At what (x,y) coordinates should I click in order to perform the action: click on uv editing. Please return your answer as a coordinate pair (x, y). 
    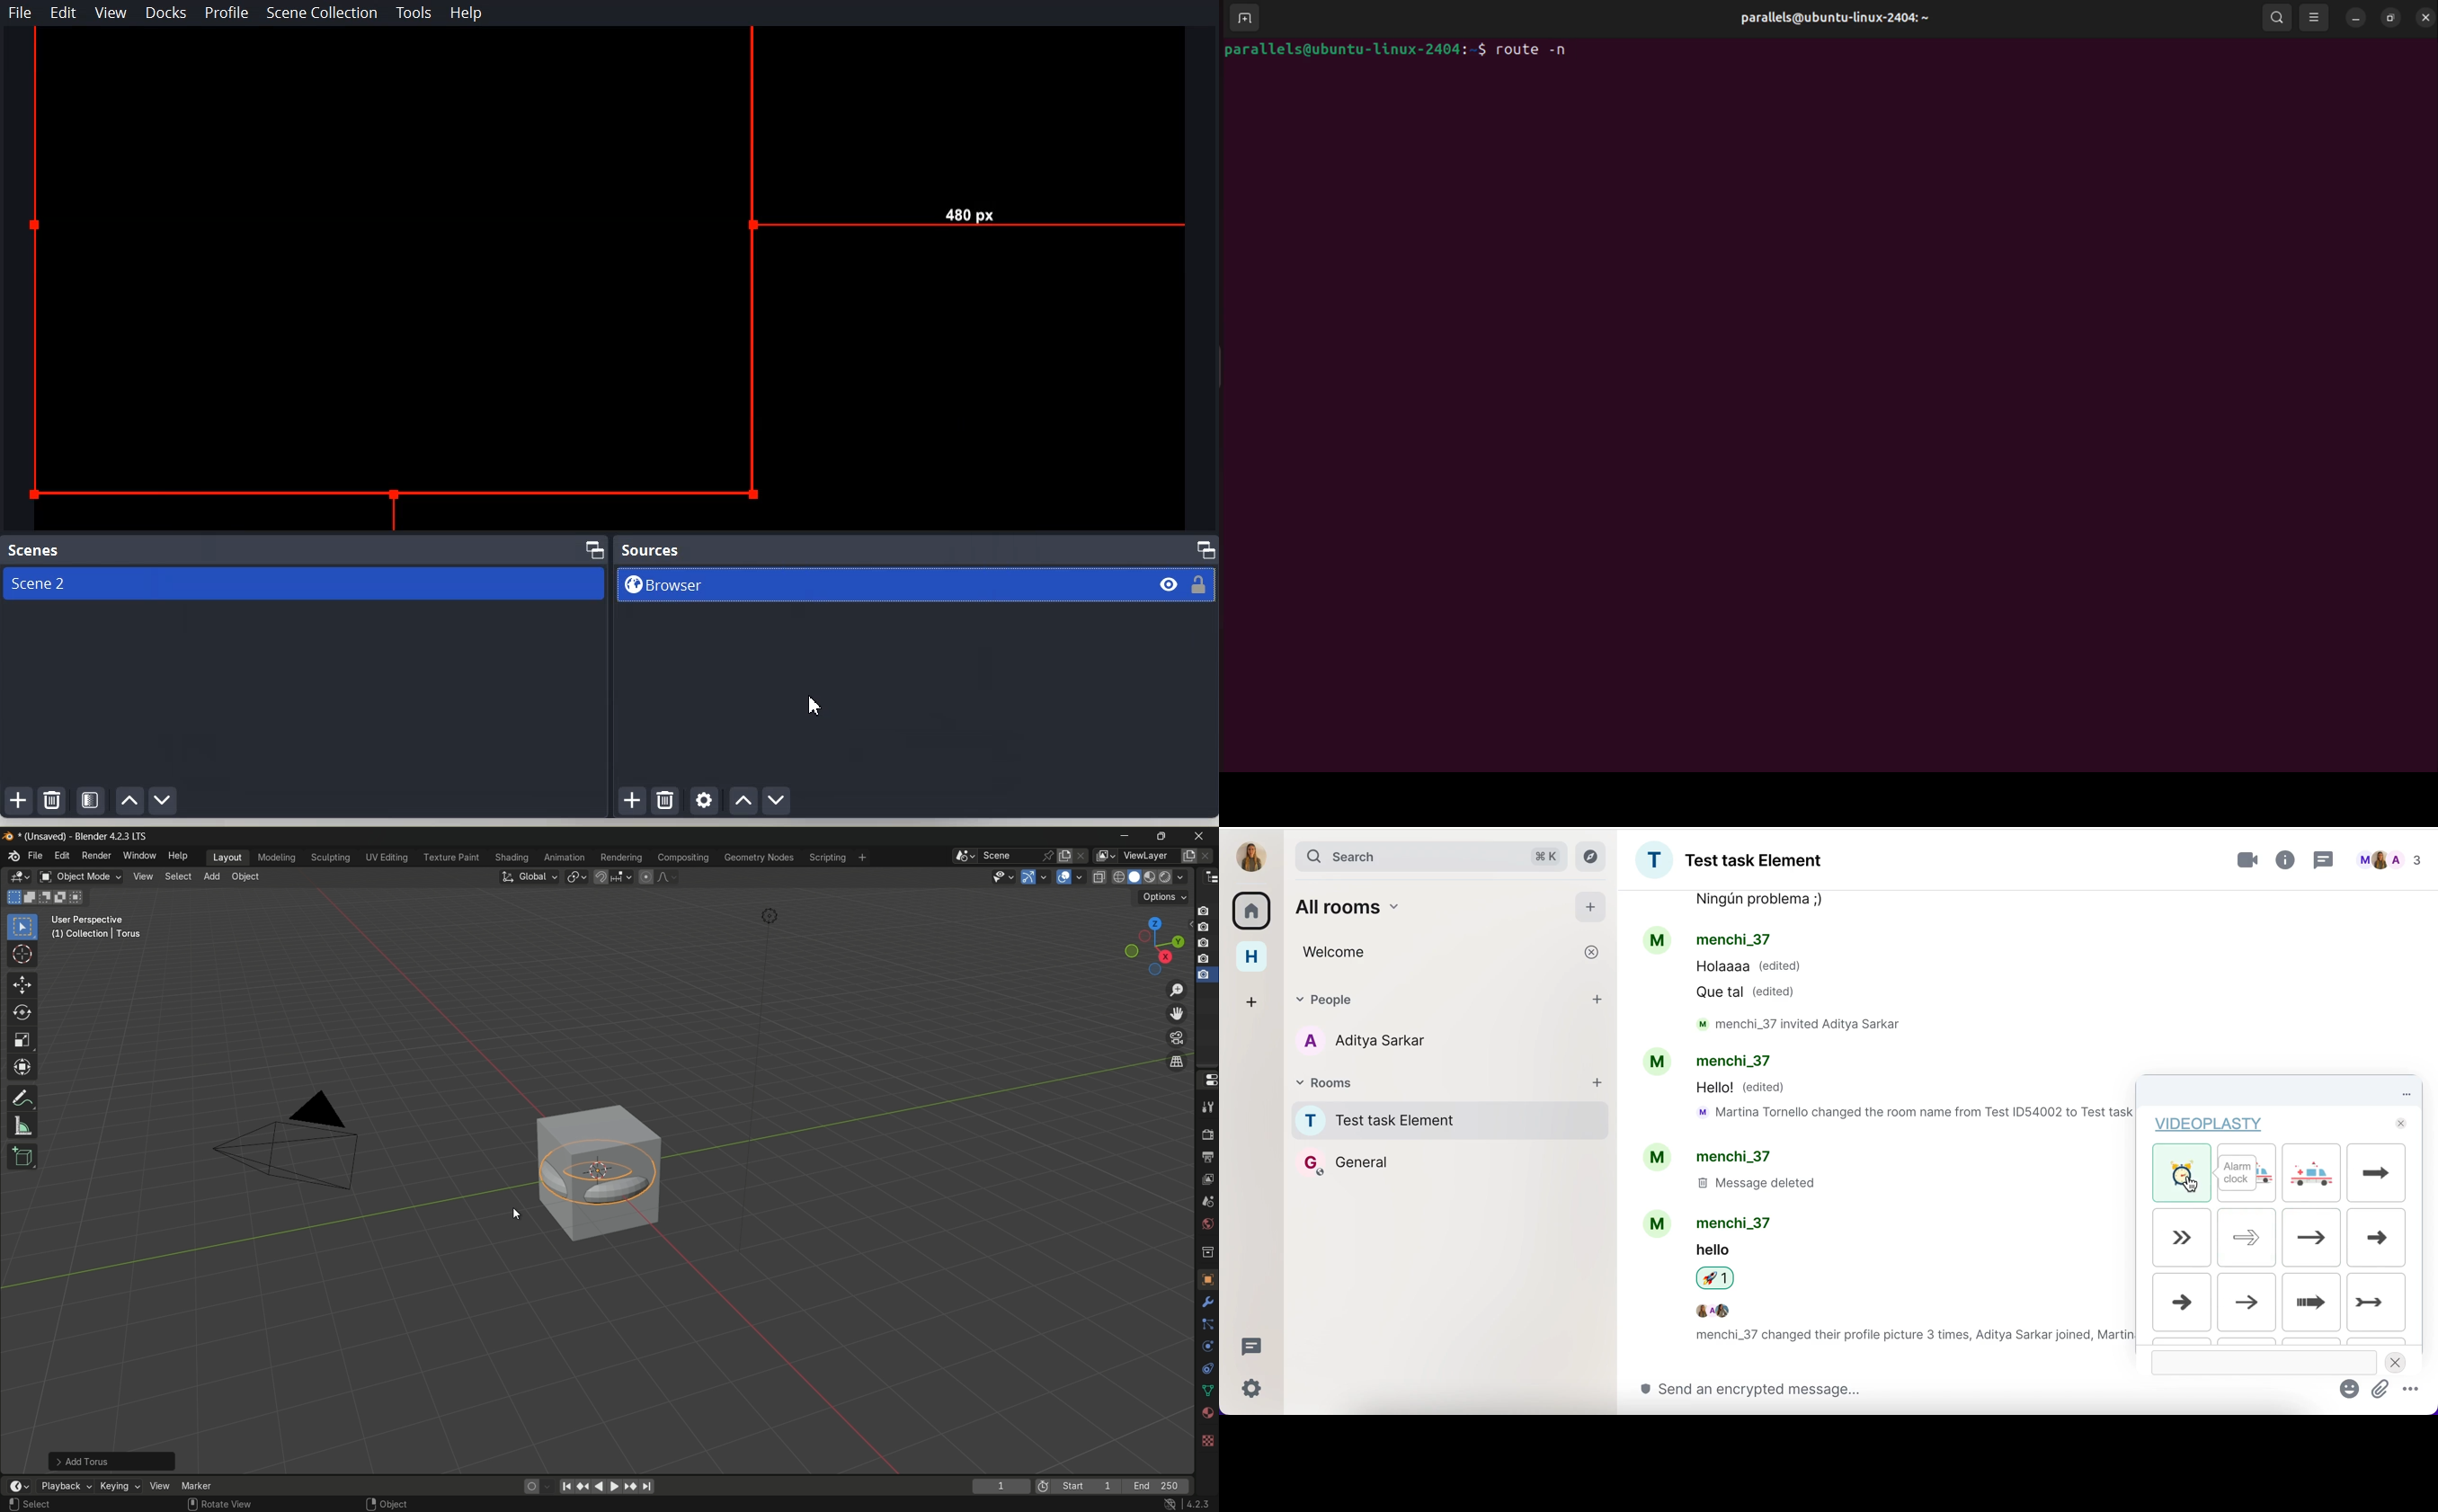
    Looking at the image, I should click on (386, 857).